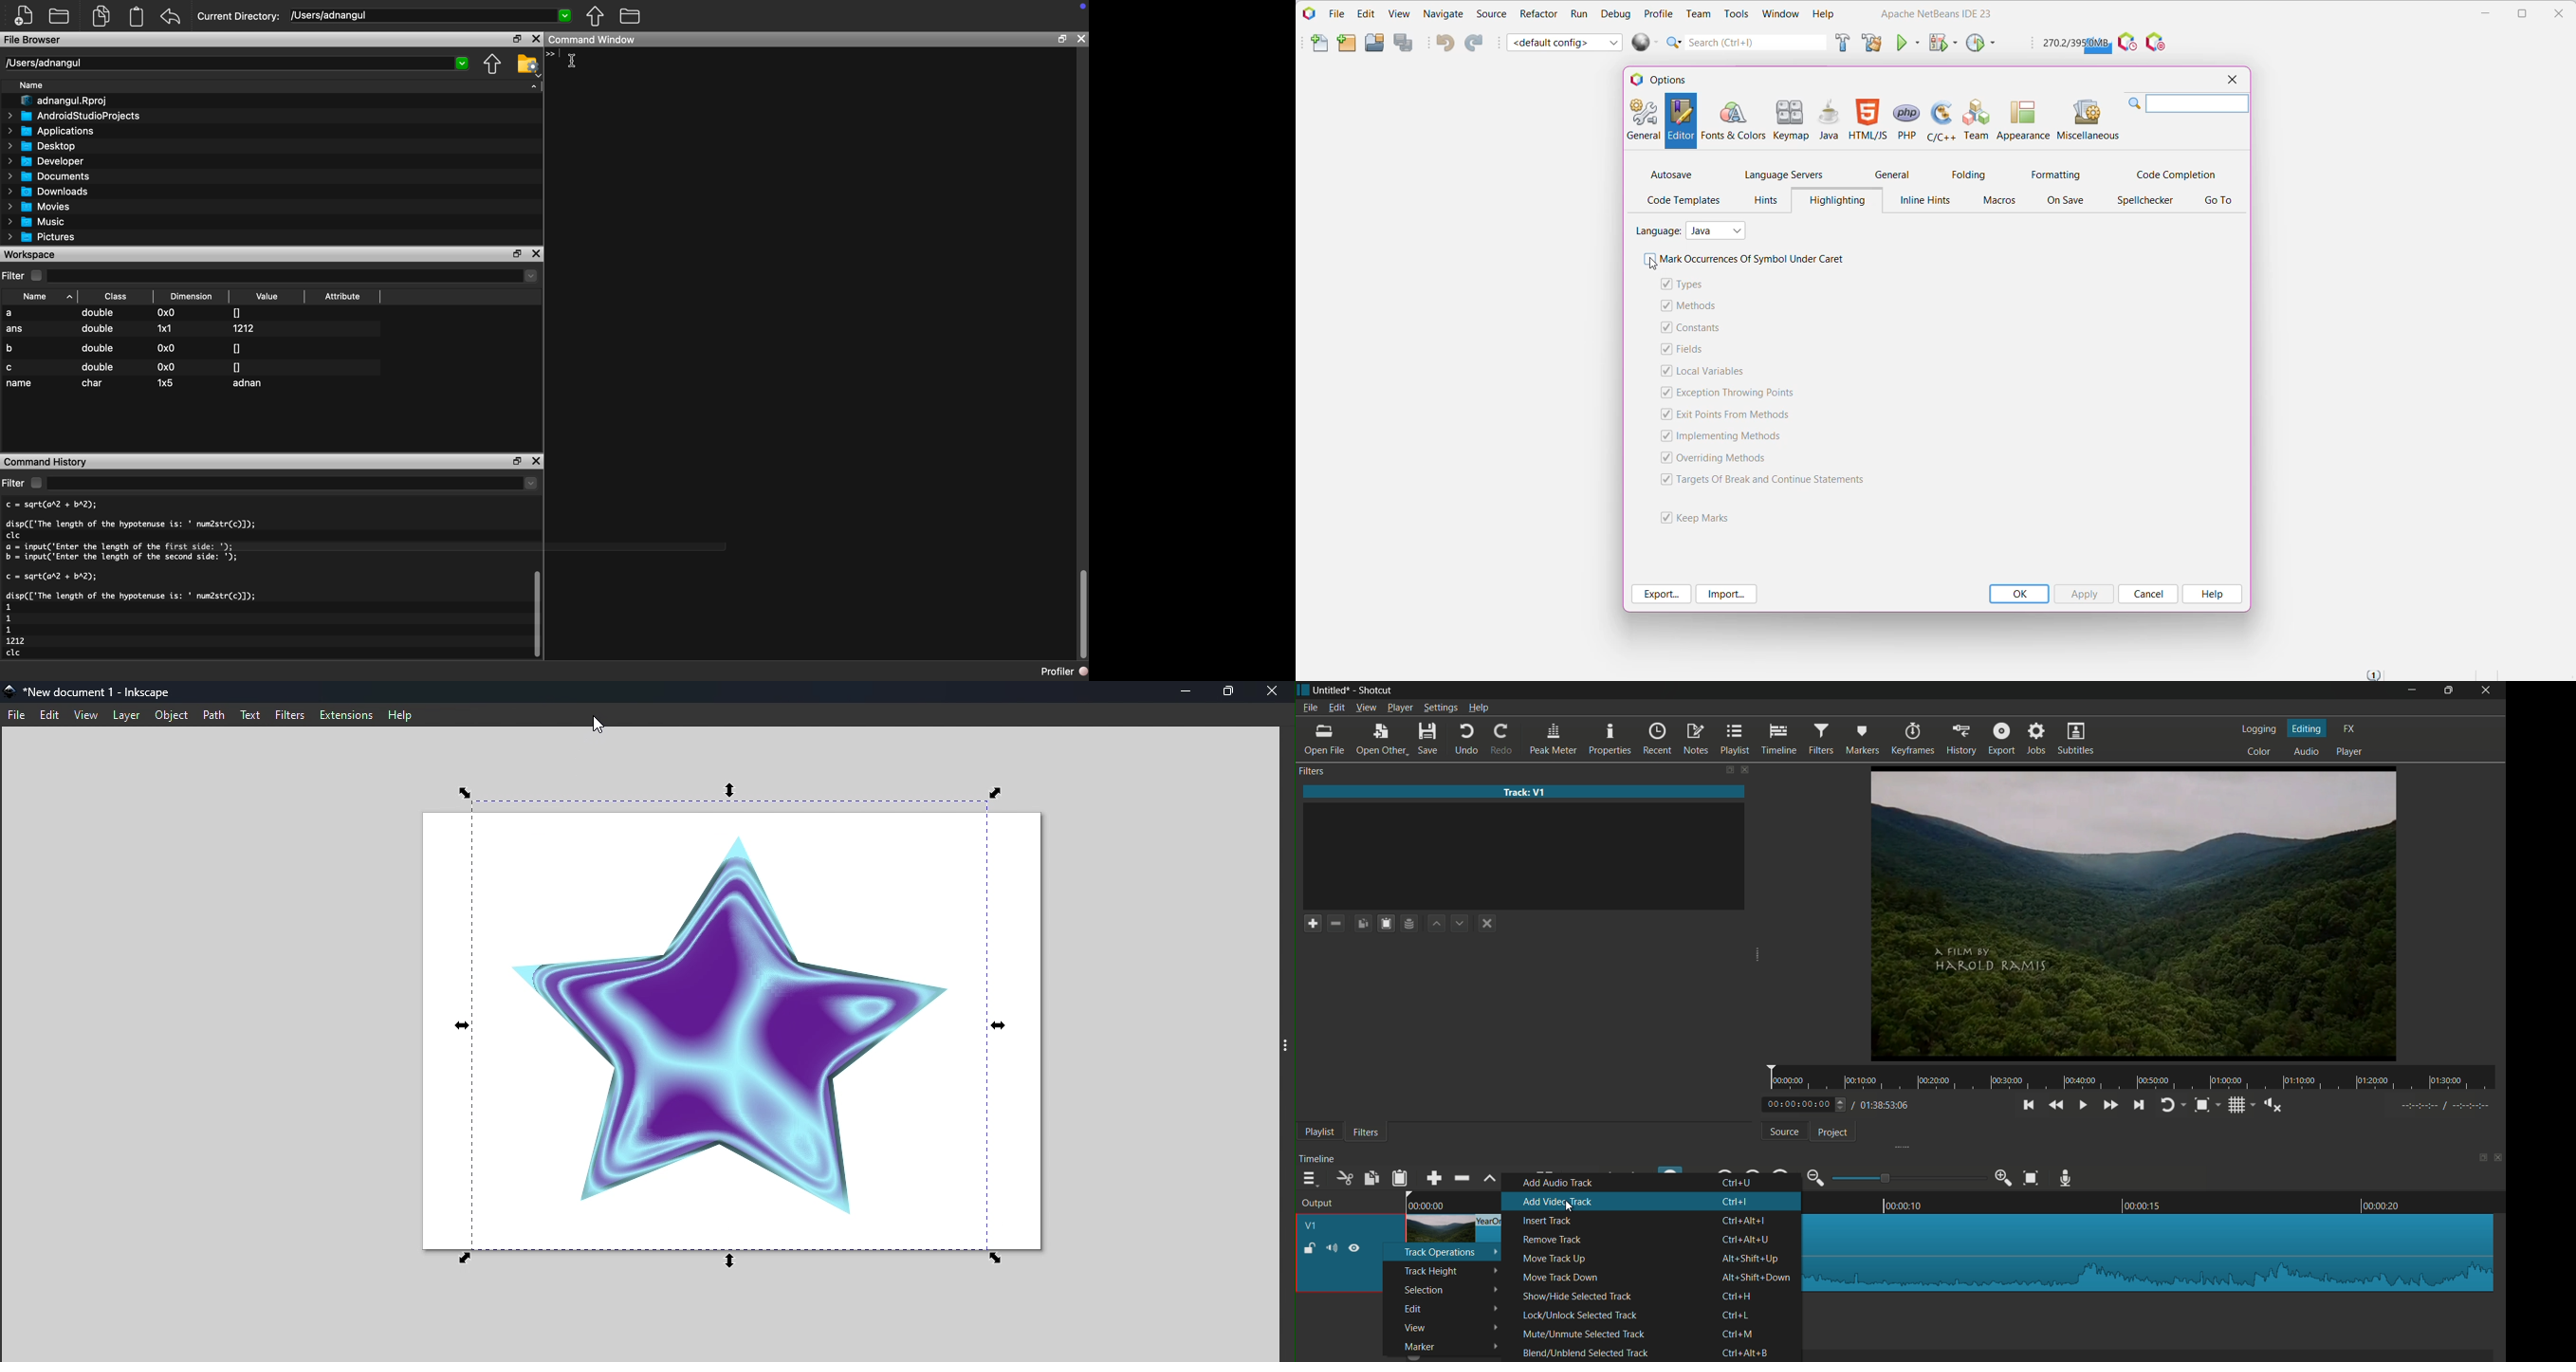  I want to click on color, so click(2262, 752).